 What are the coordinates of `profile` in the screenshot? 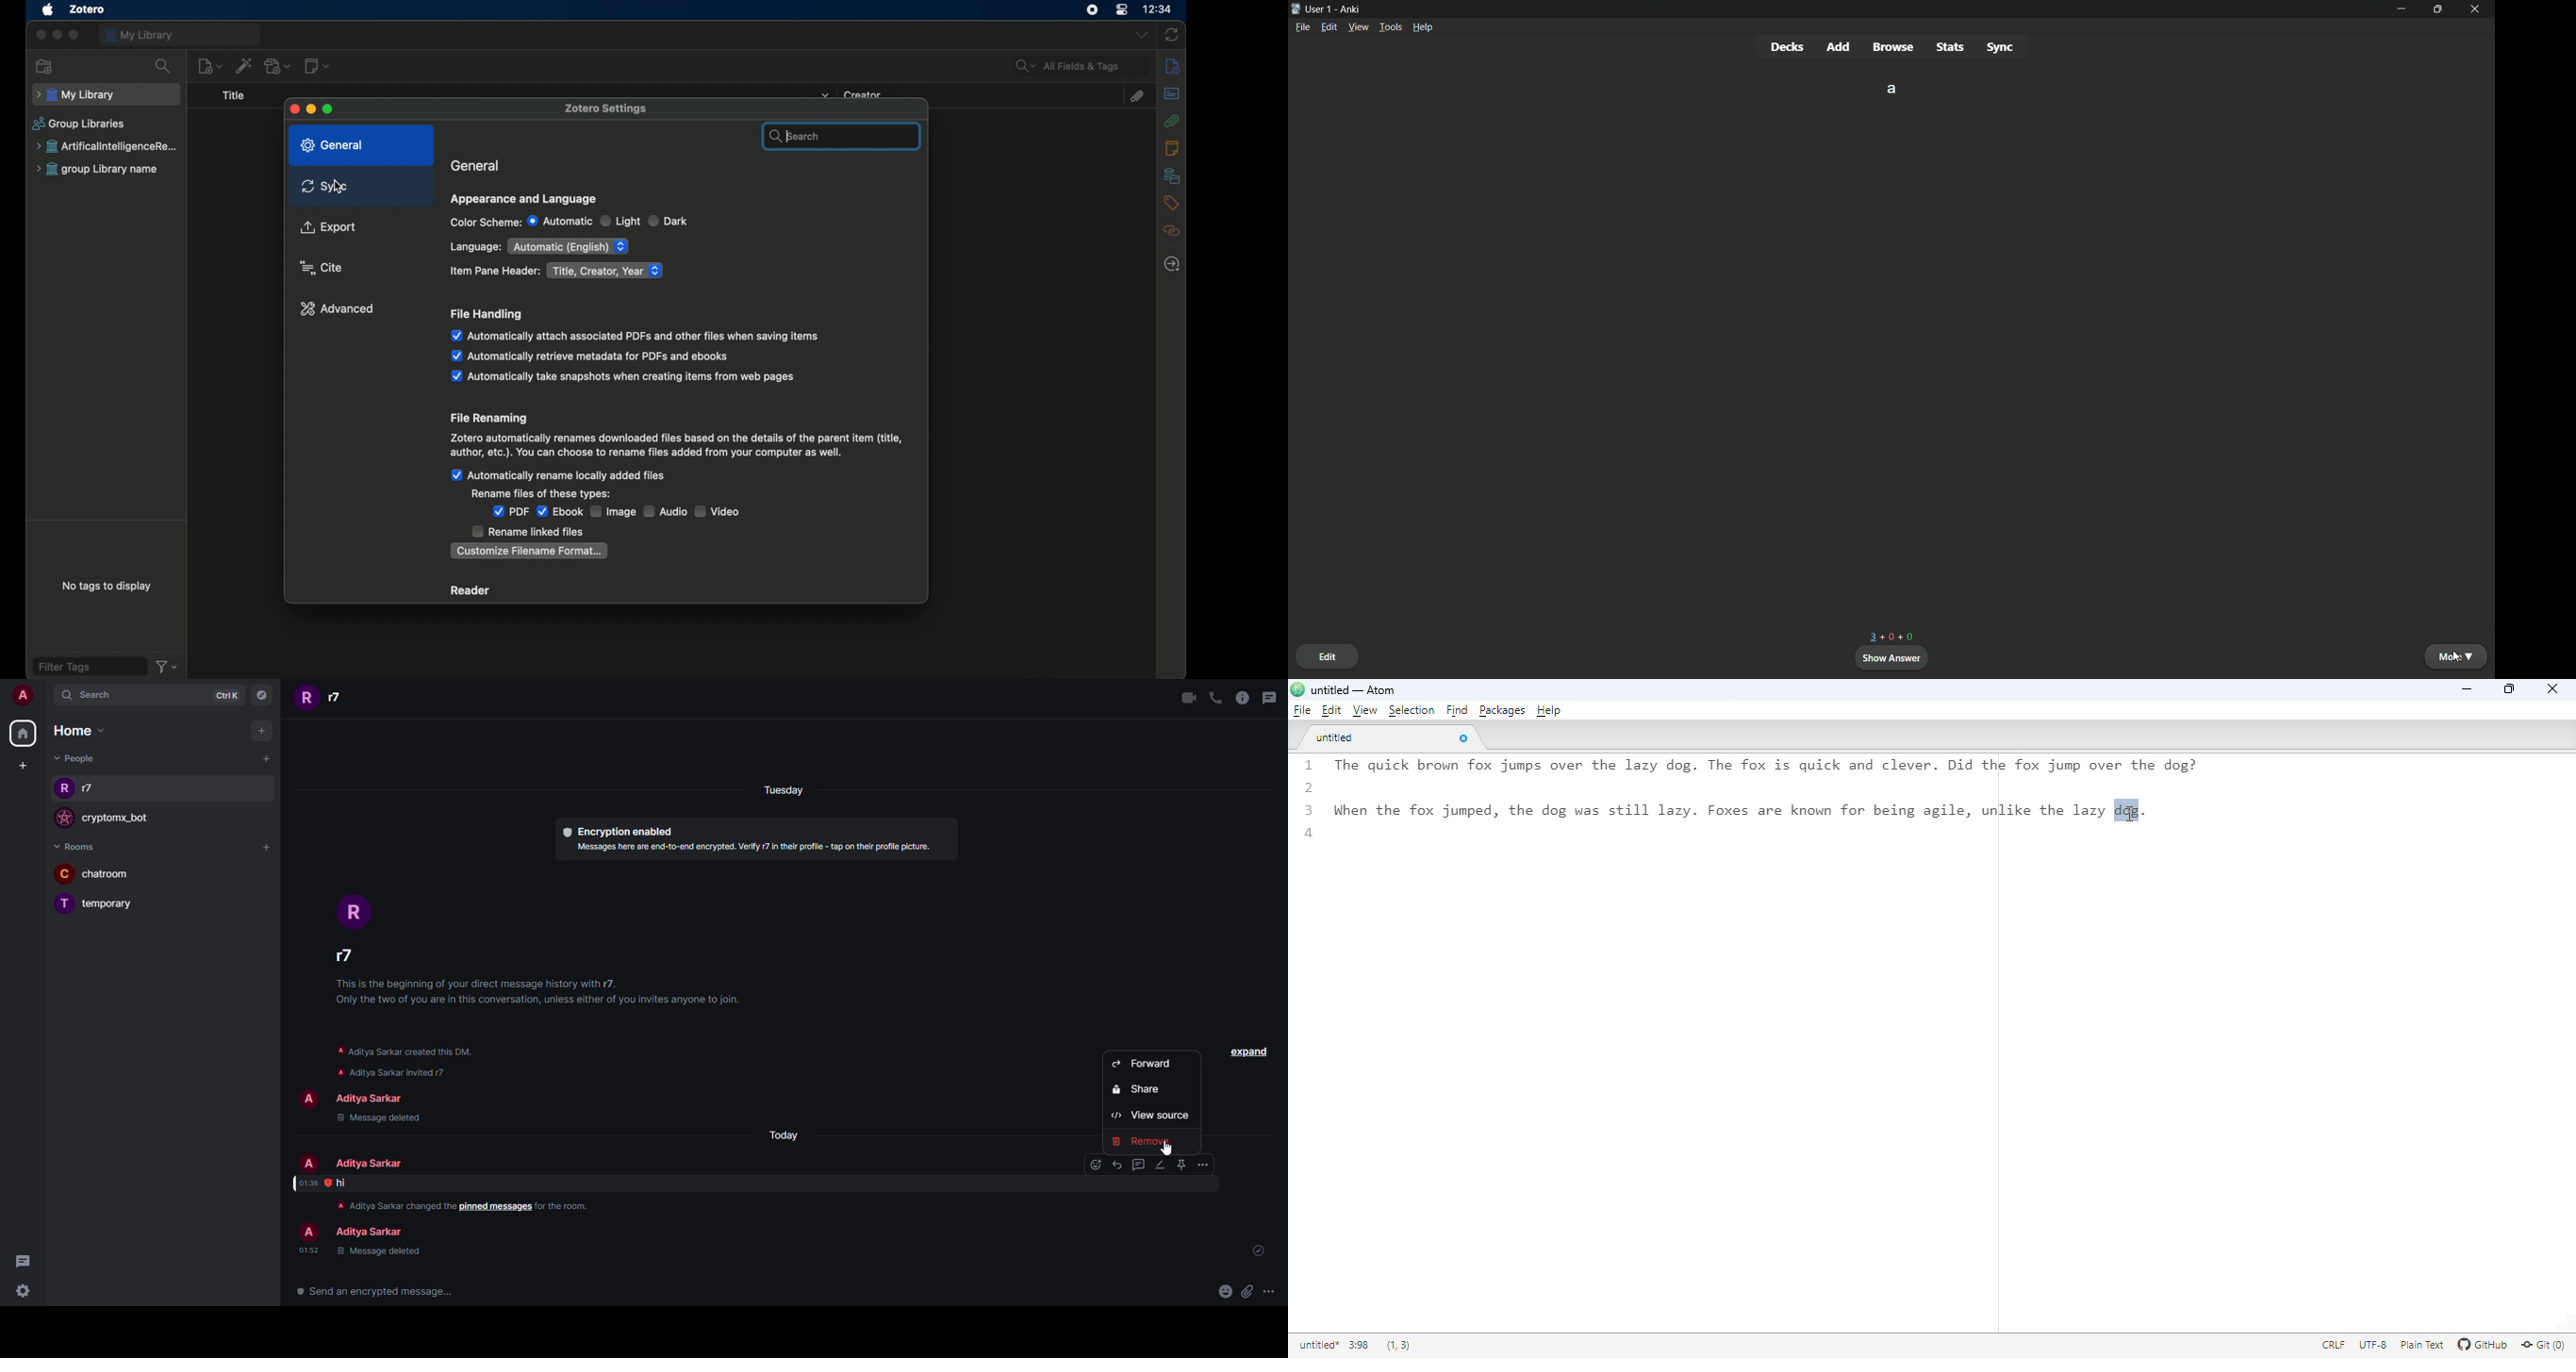 It's located at (307, 1100).